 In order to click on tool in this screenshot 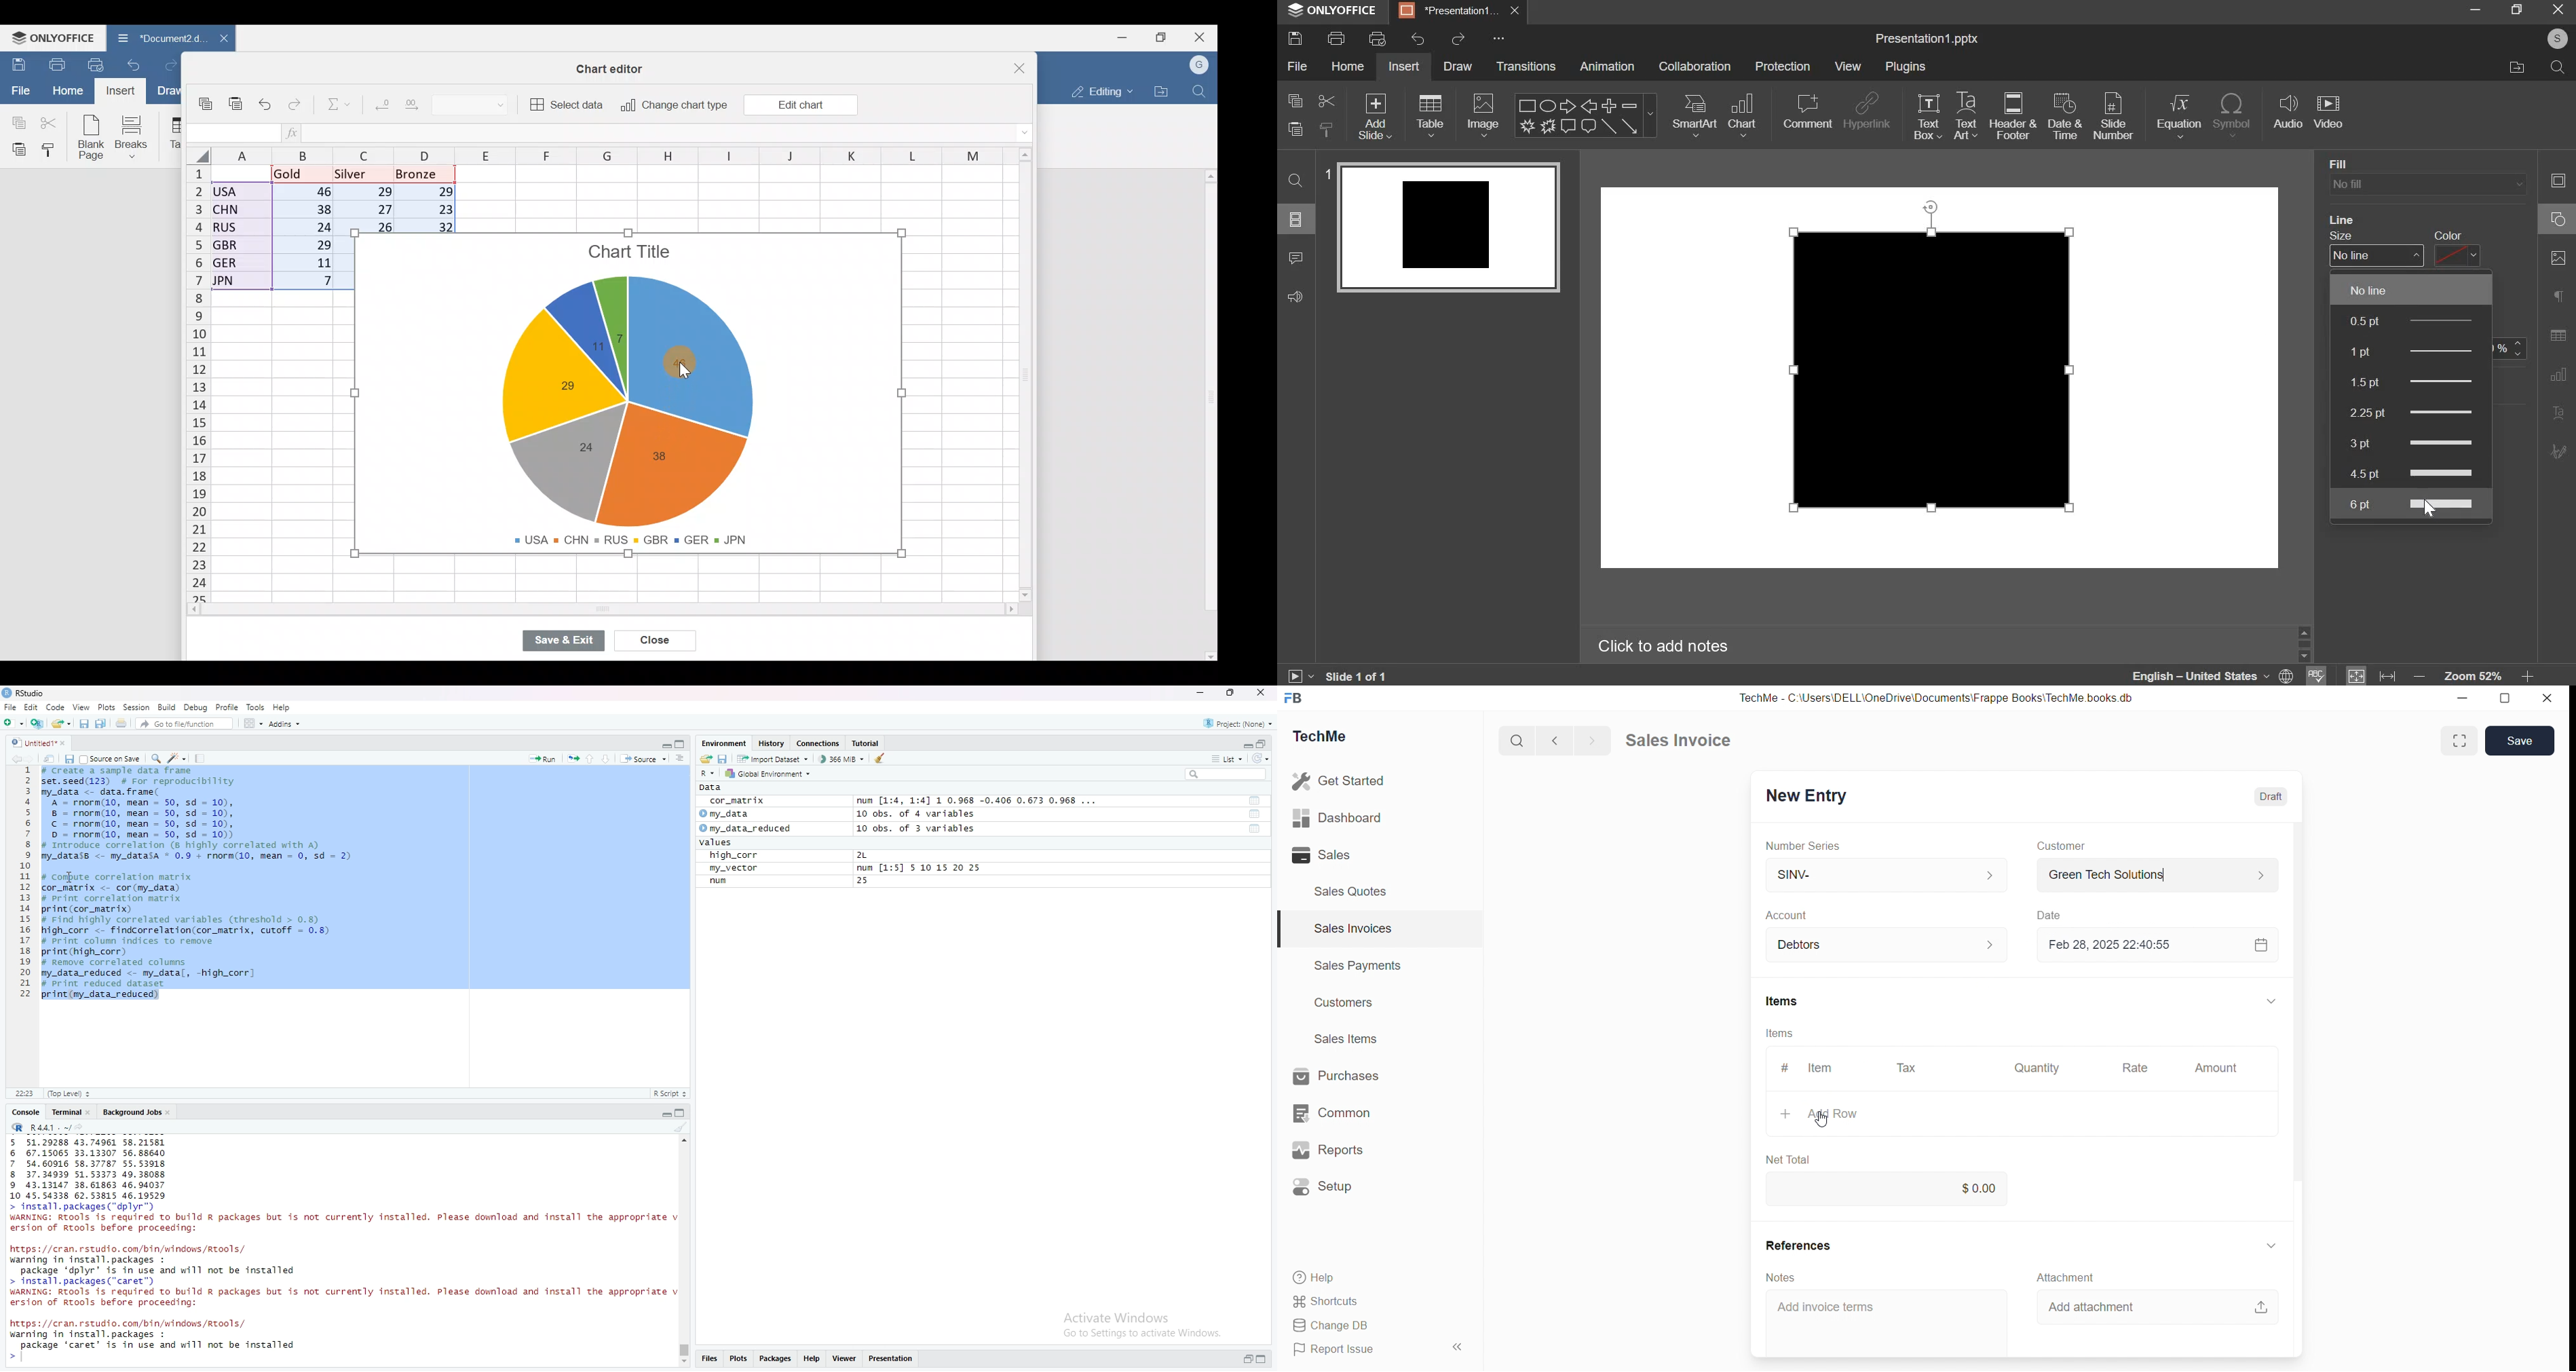, I will do `click(1256, 814)`.